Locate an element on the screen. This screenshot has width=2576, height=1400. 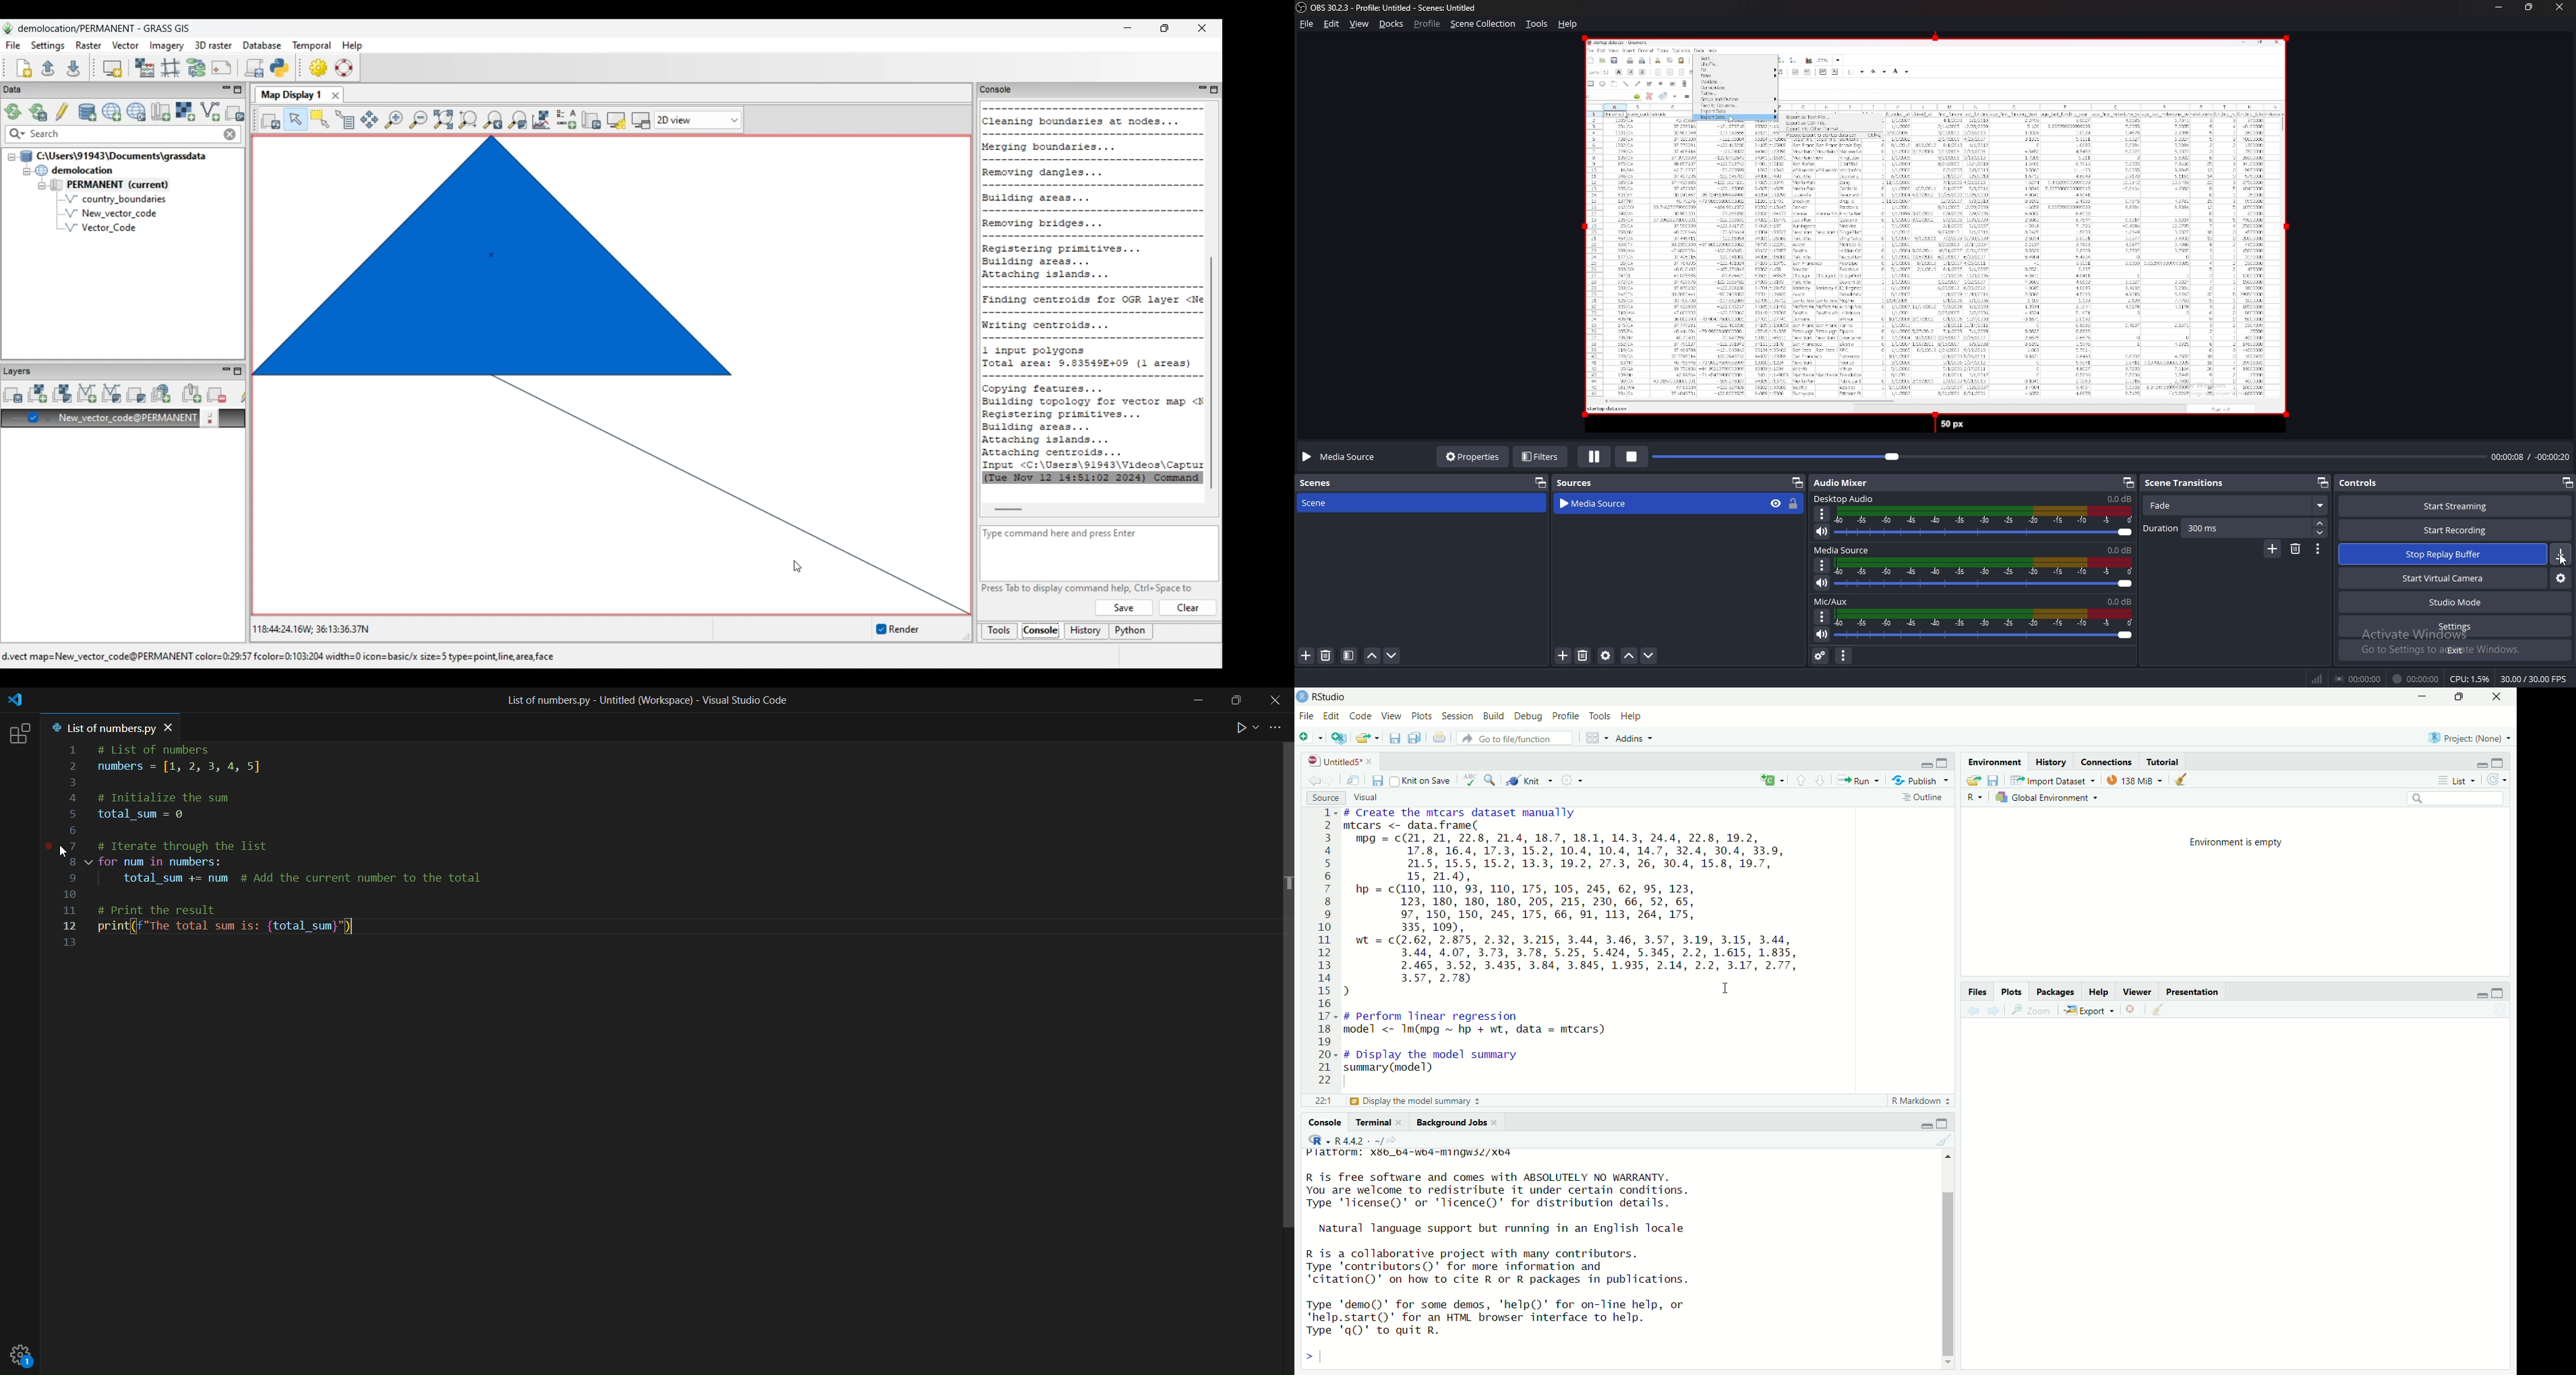
build is located at coordinates (1492, 716).